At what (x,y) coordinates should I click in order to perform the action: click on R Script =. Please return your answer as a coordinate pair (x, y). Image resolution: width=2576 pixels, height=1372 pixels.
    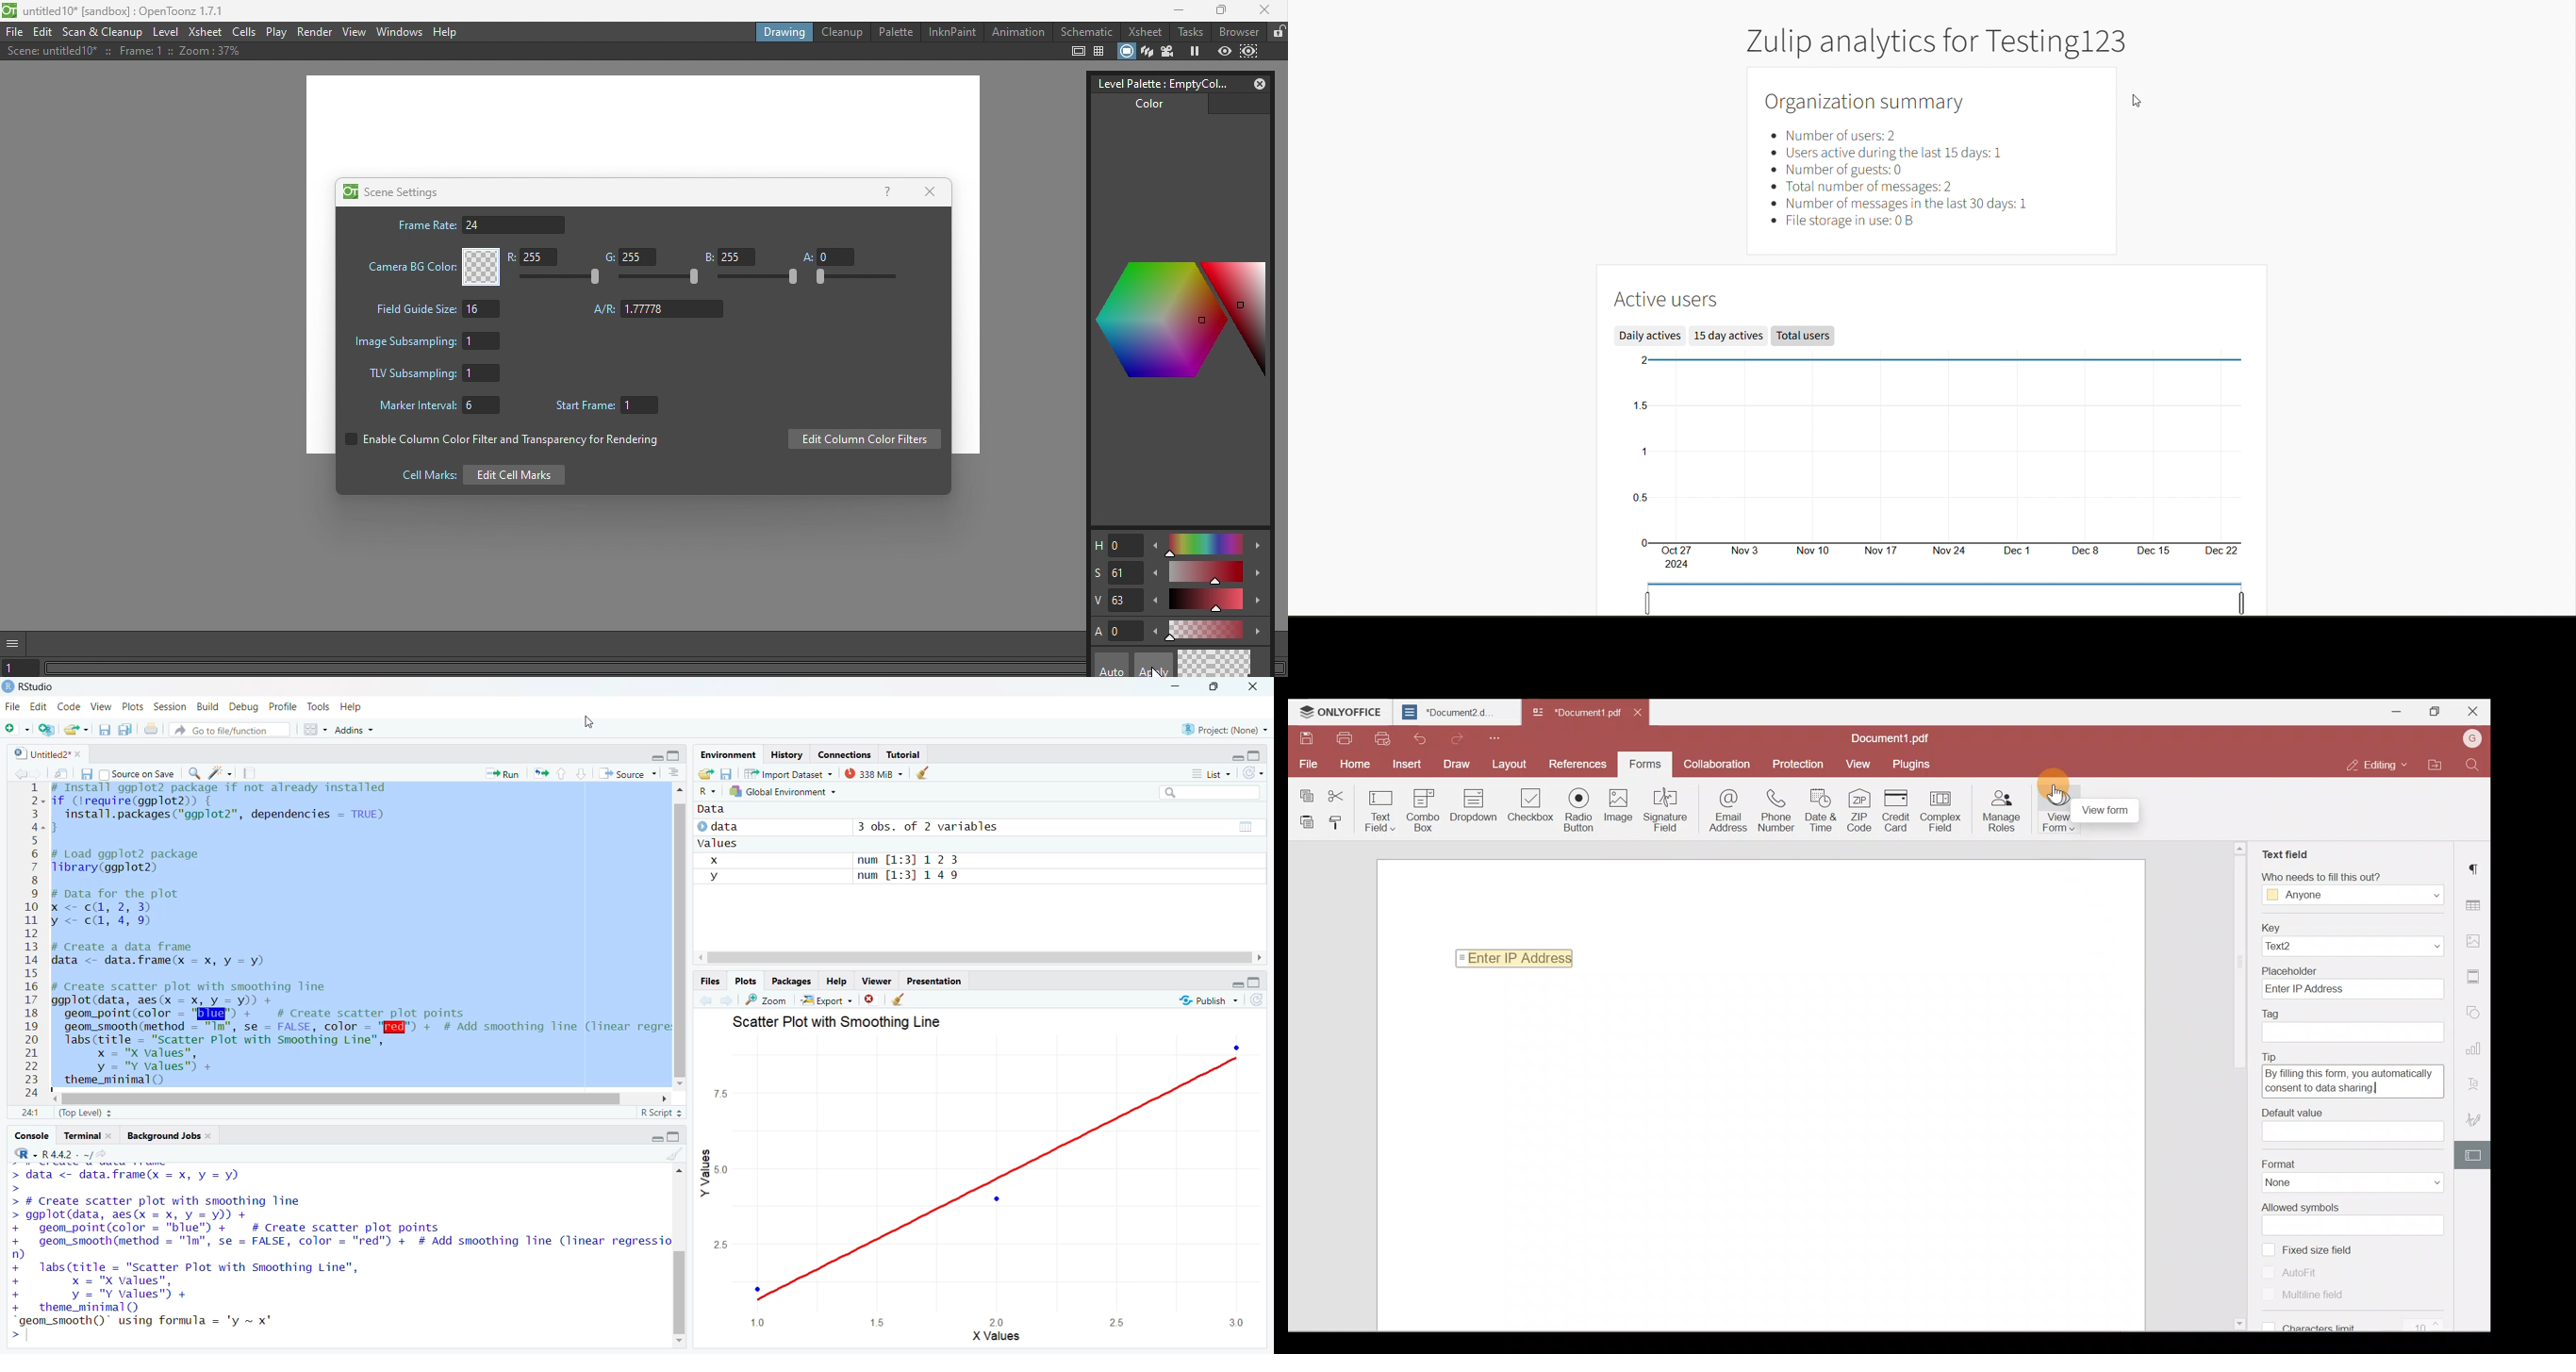
    Looking at the image, I should click on (660, 1112).